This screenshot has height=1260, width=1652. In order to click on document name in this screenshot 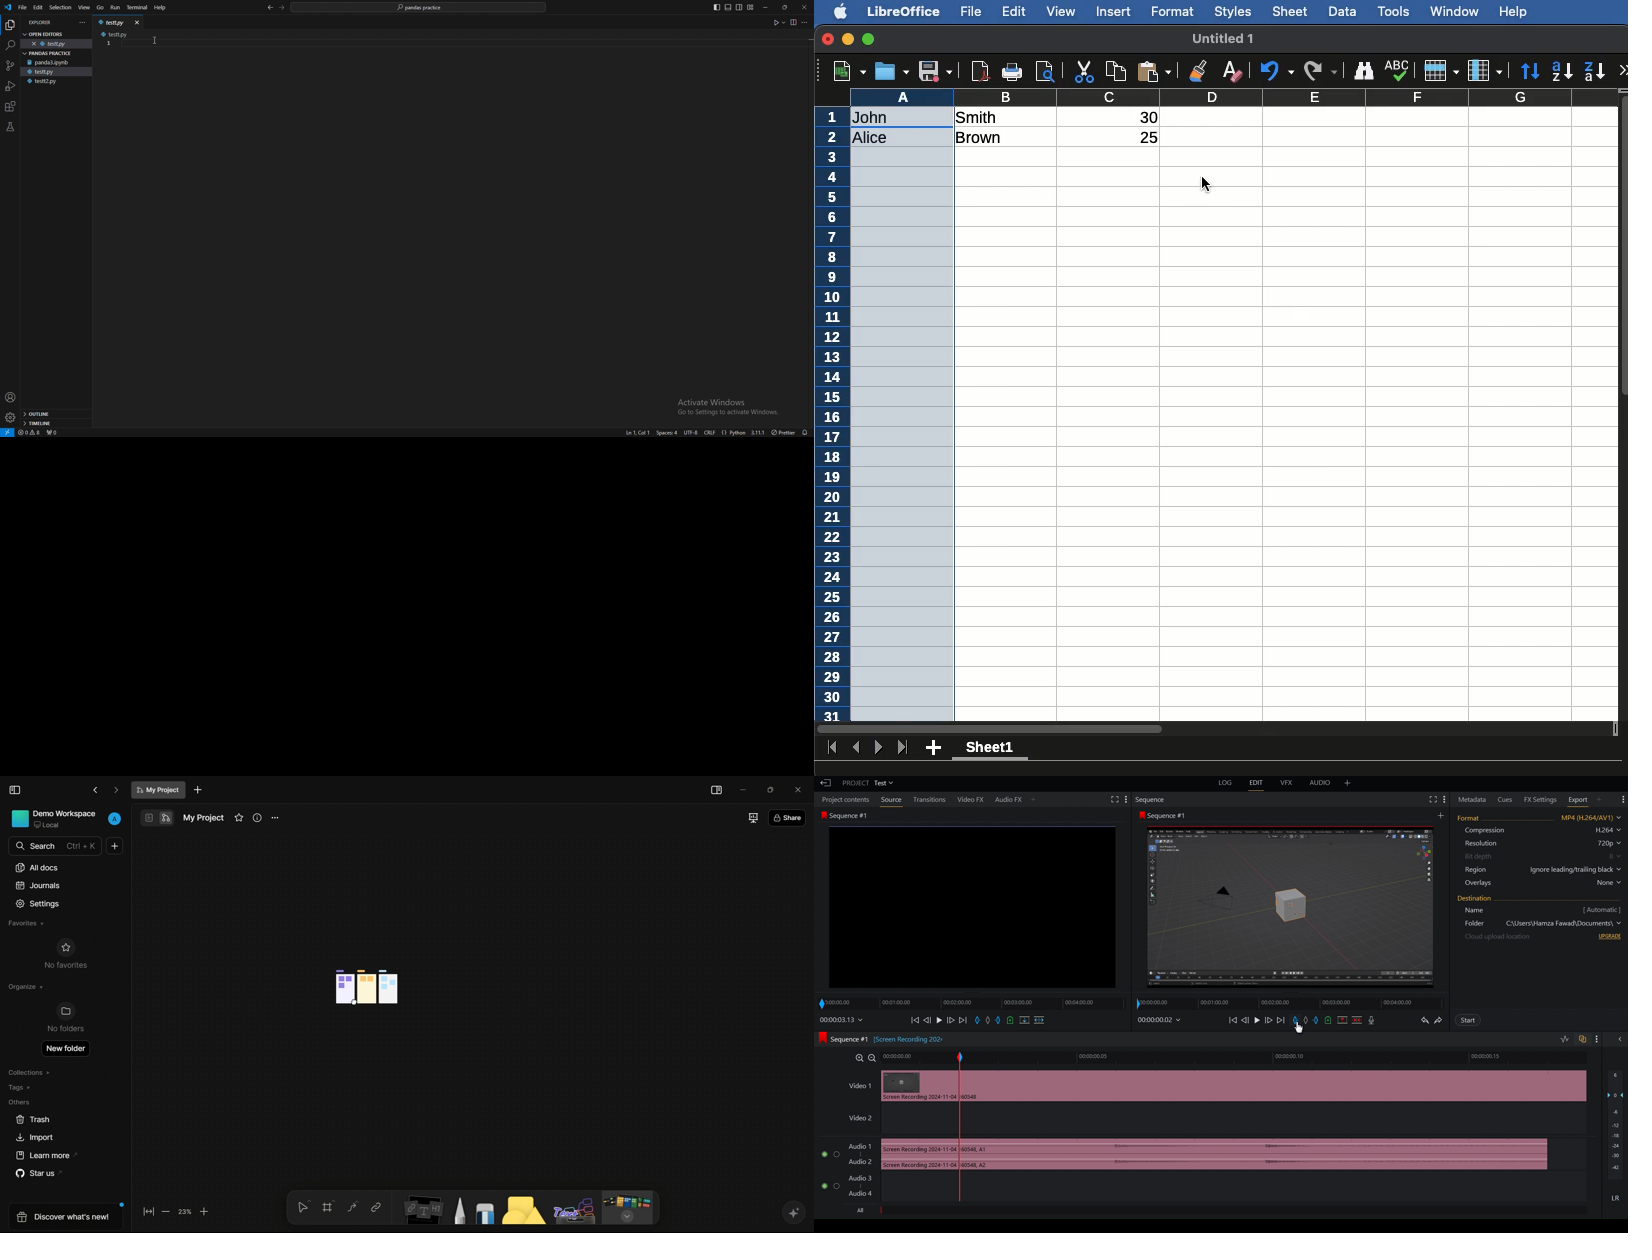, I will do `click(203, 818)`.